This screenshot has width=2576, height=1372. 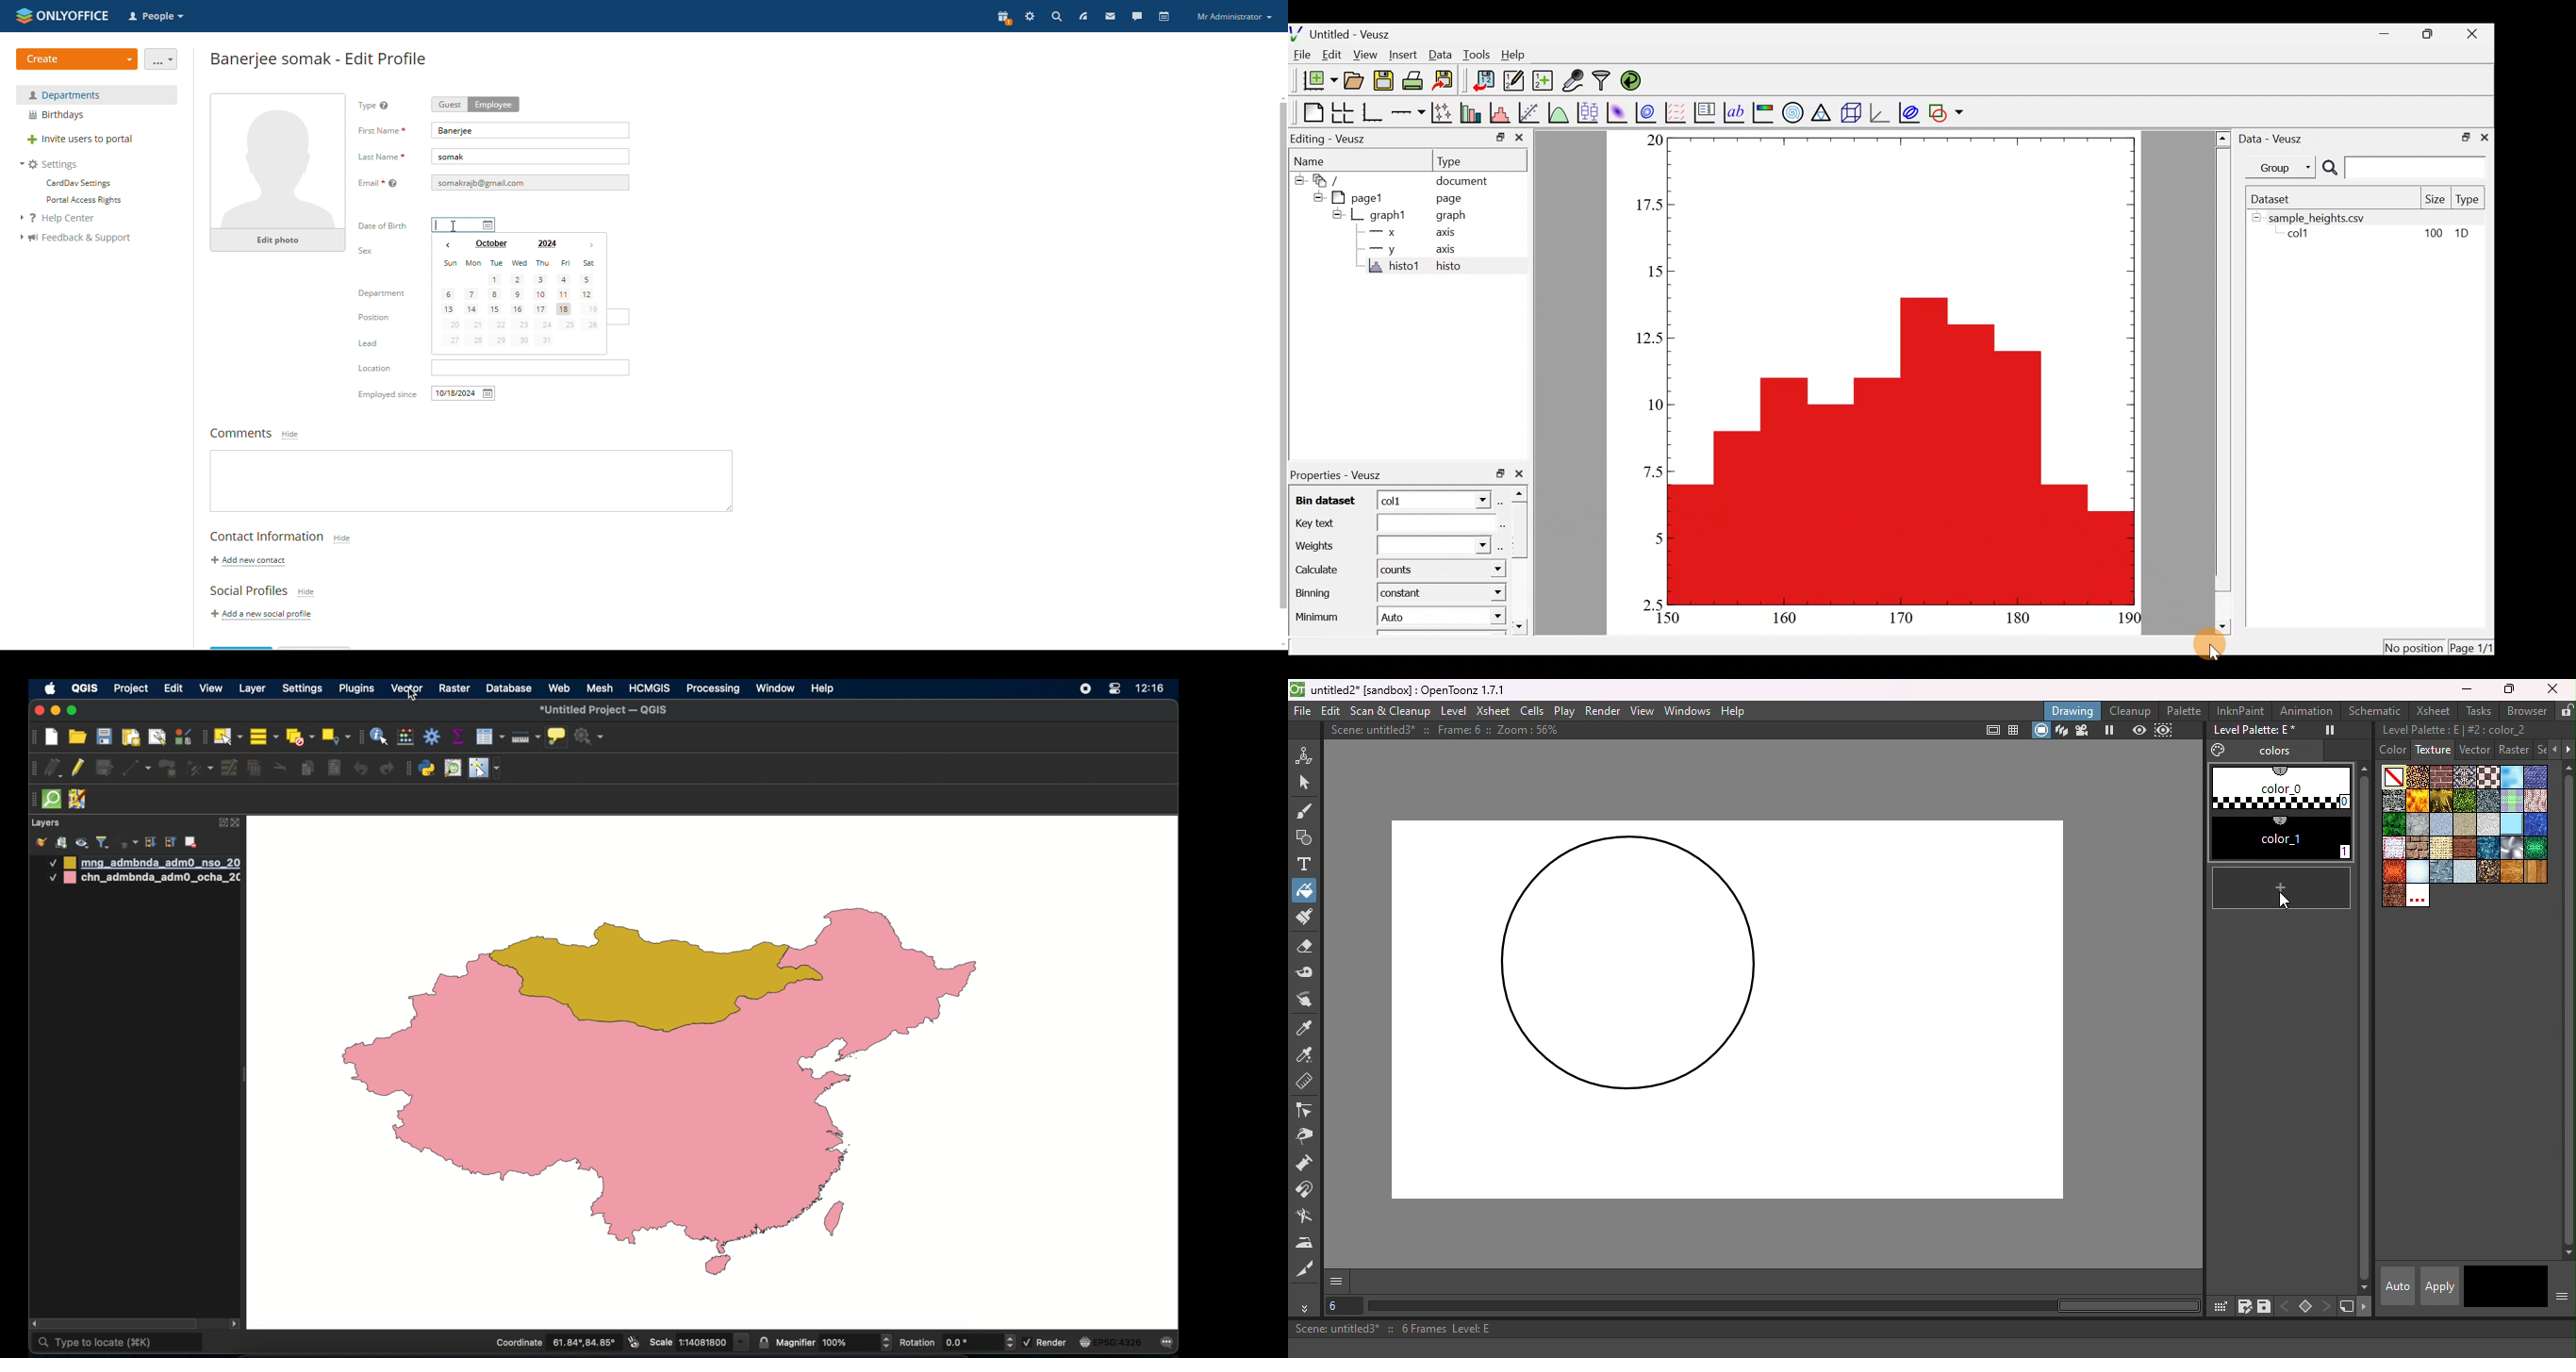 What do you see at coordinates (50, 164) in the screenshot?
I see `settings` at bounding box center [50, 164].